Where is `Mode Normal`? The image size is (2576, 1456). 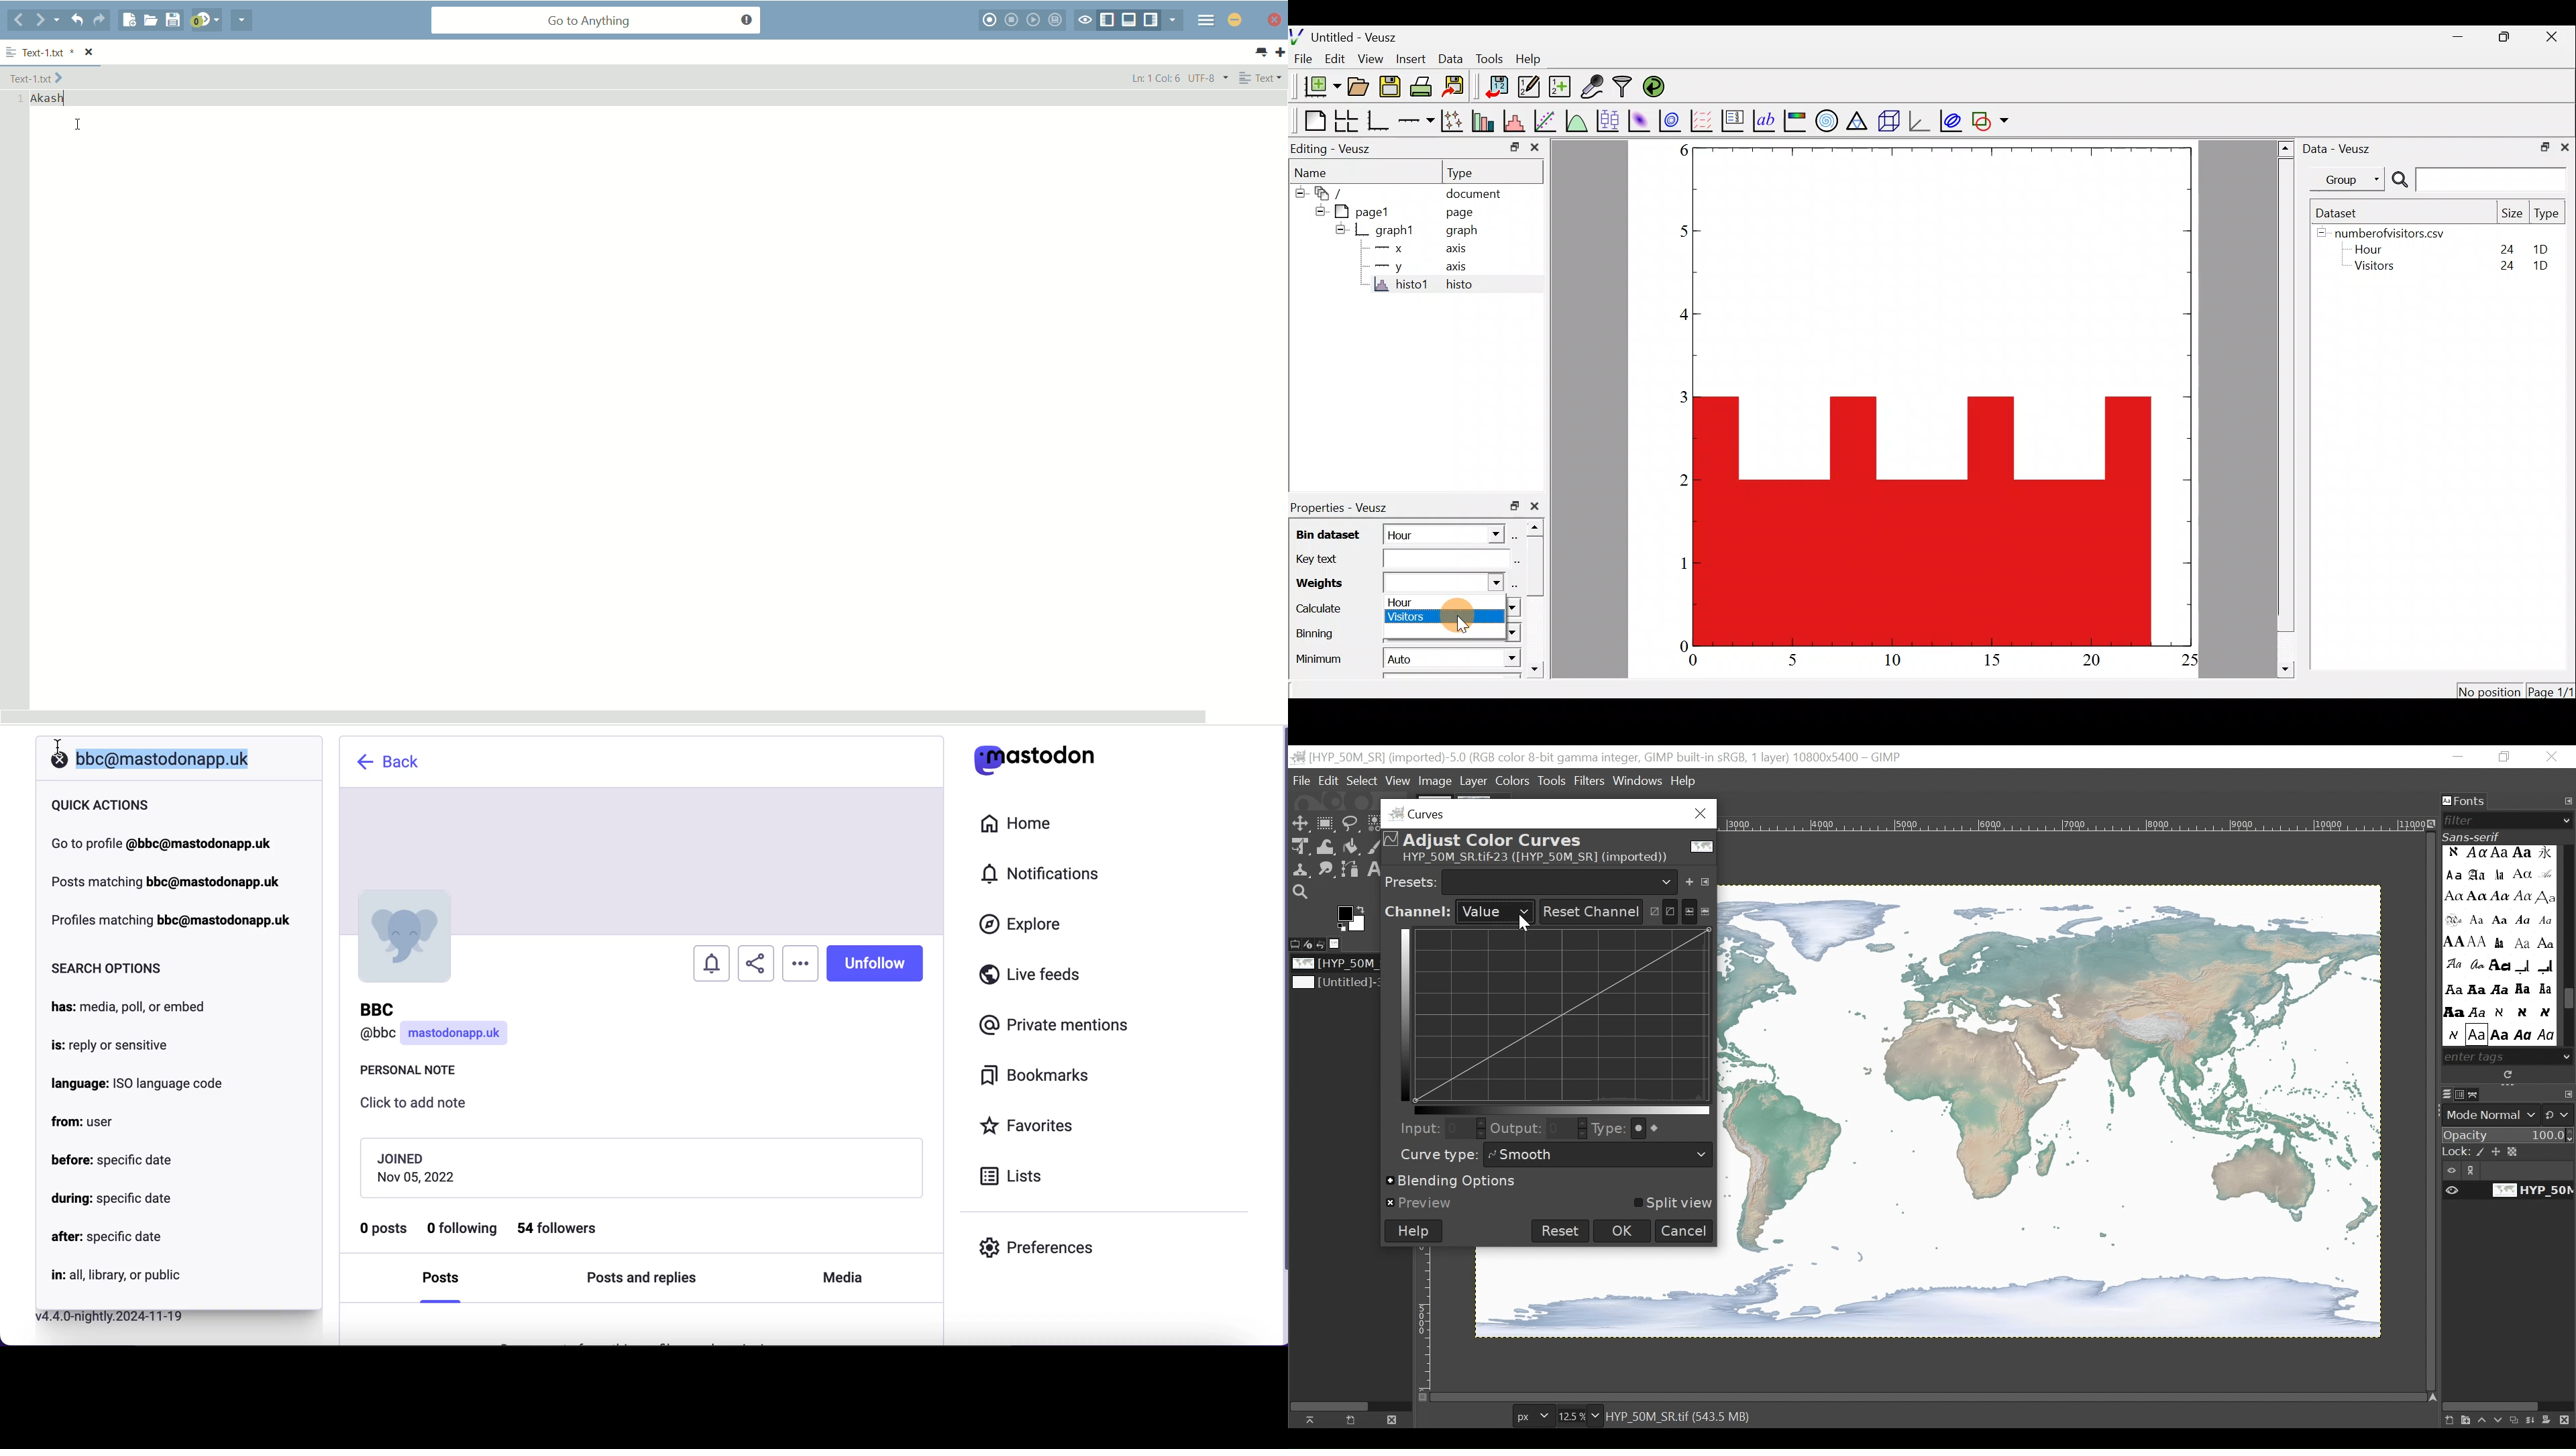
Mode Normal is located at coordinates (2510, 1115).